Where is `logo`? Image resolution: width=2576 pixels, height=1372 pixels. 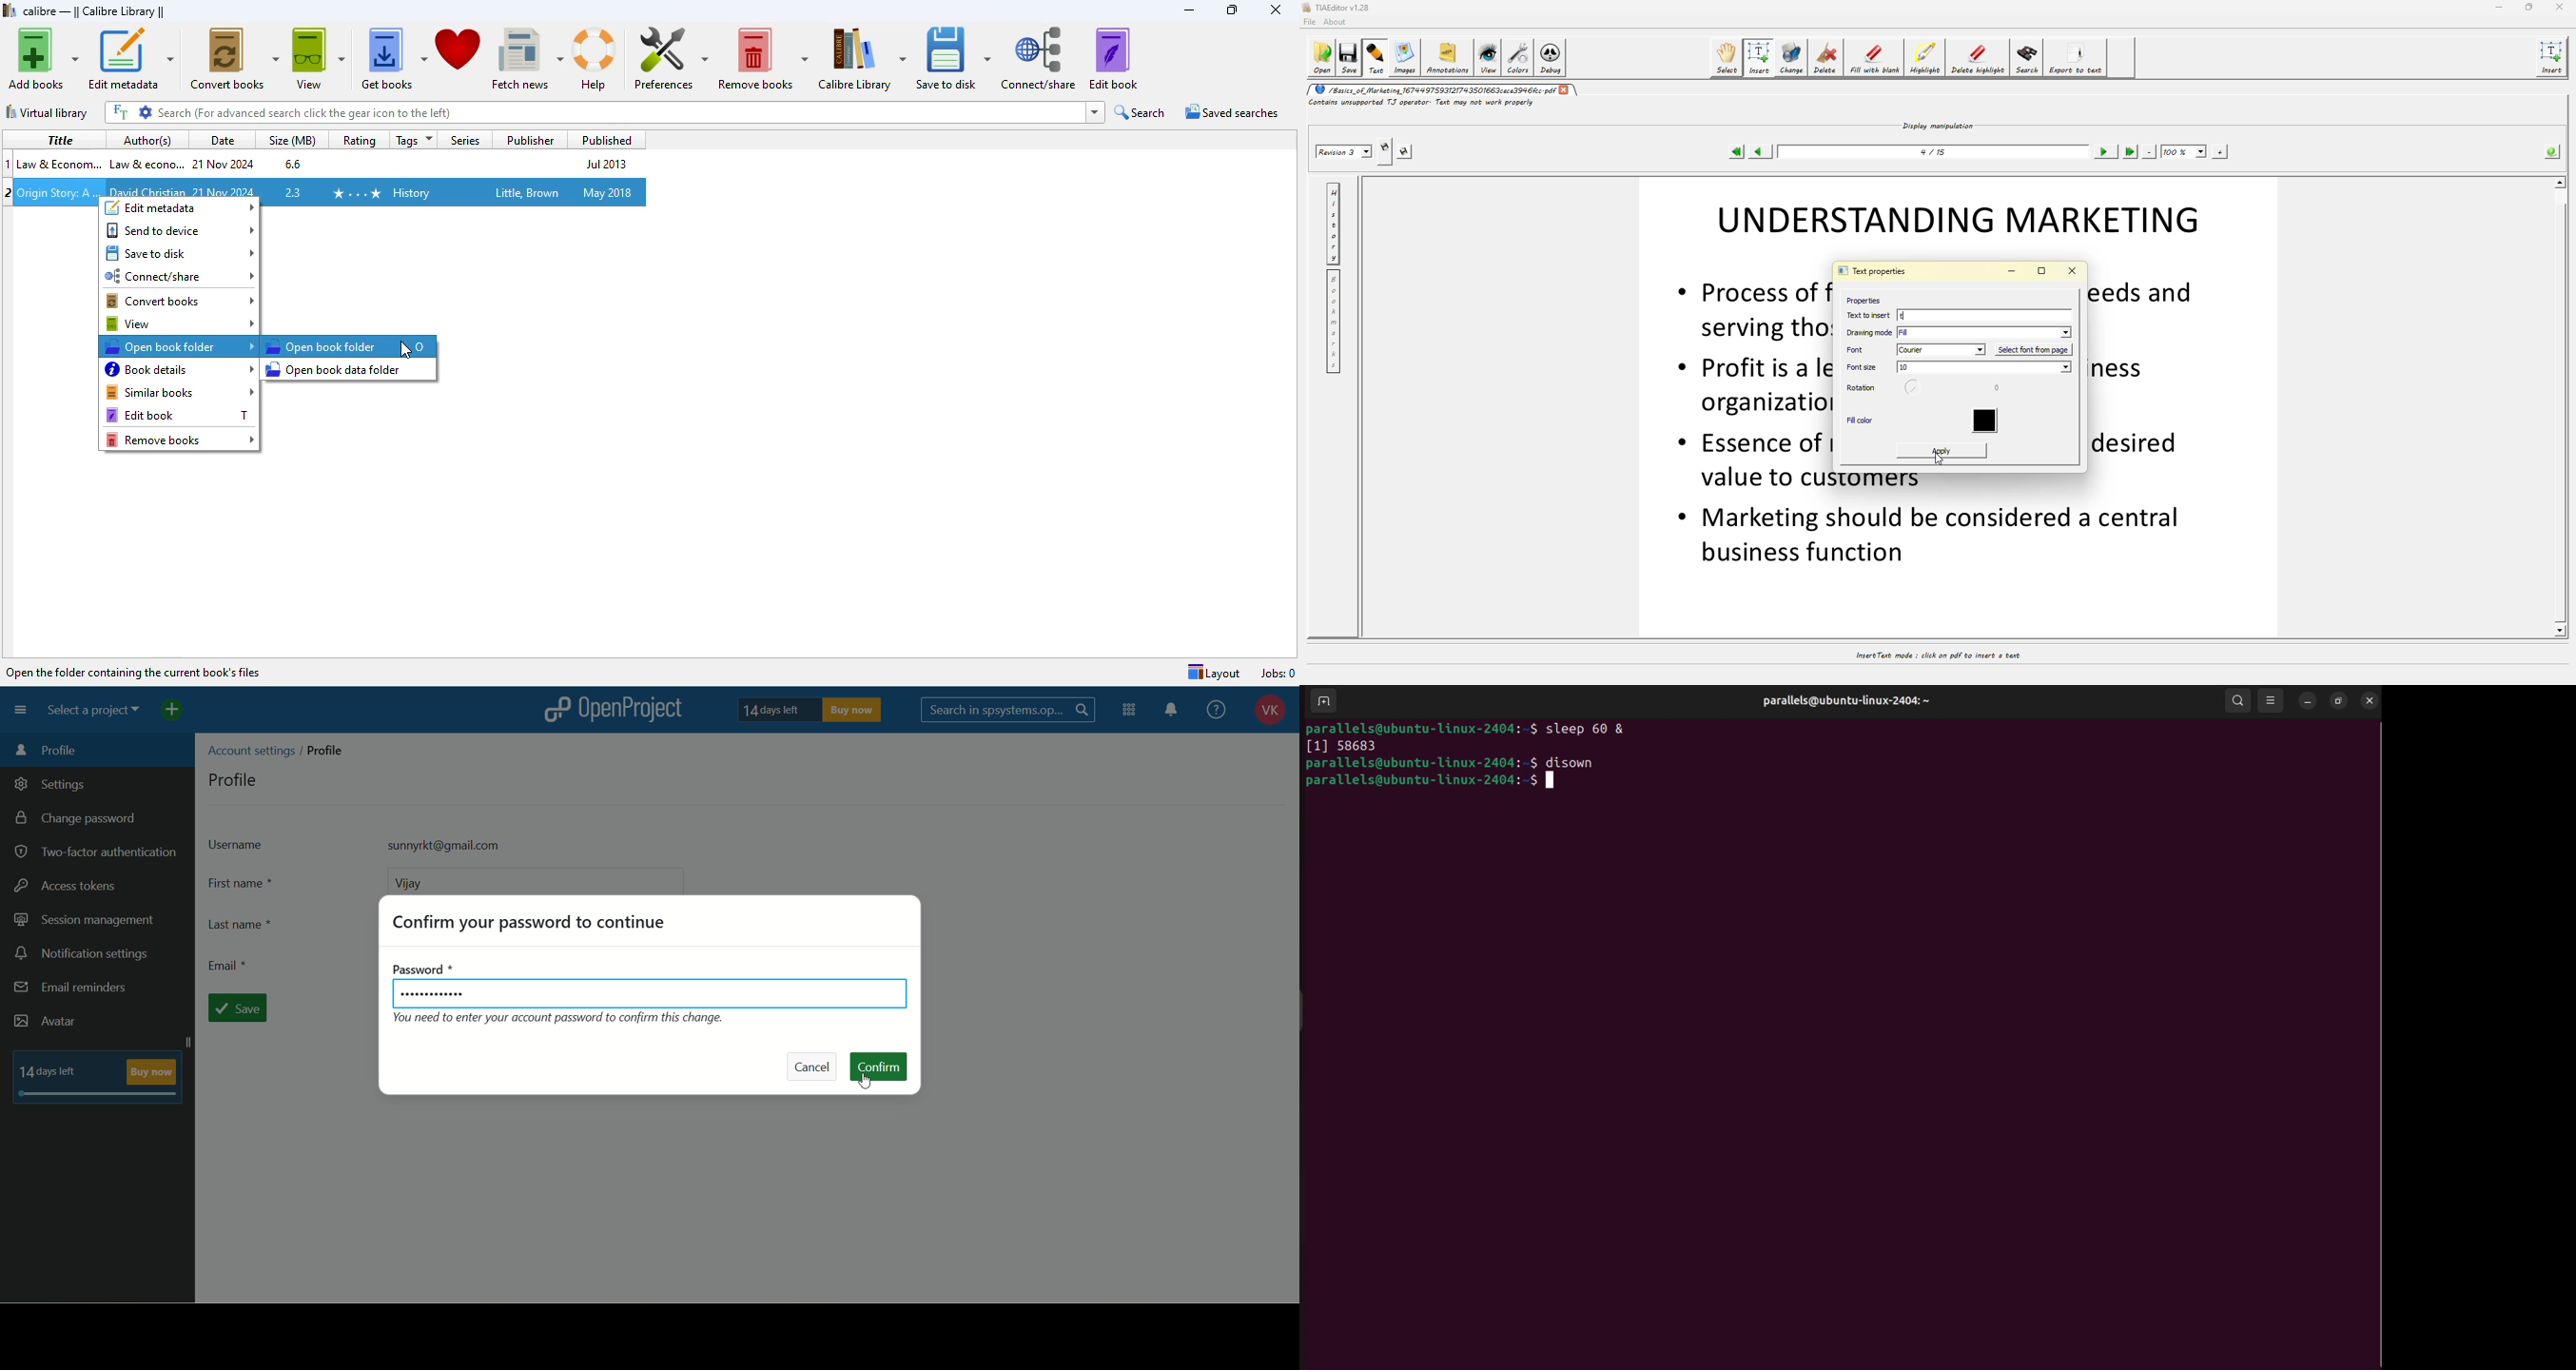
logo is located at coordinates (556, 709).